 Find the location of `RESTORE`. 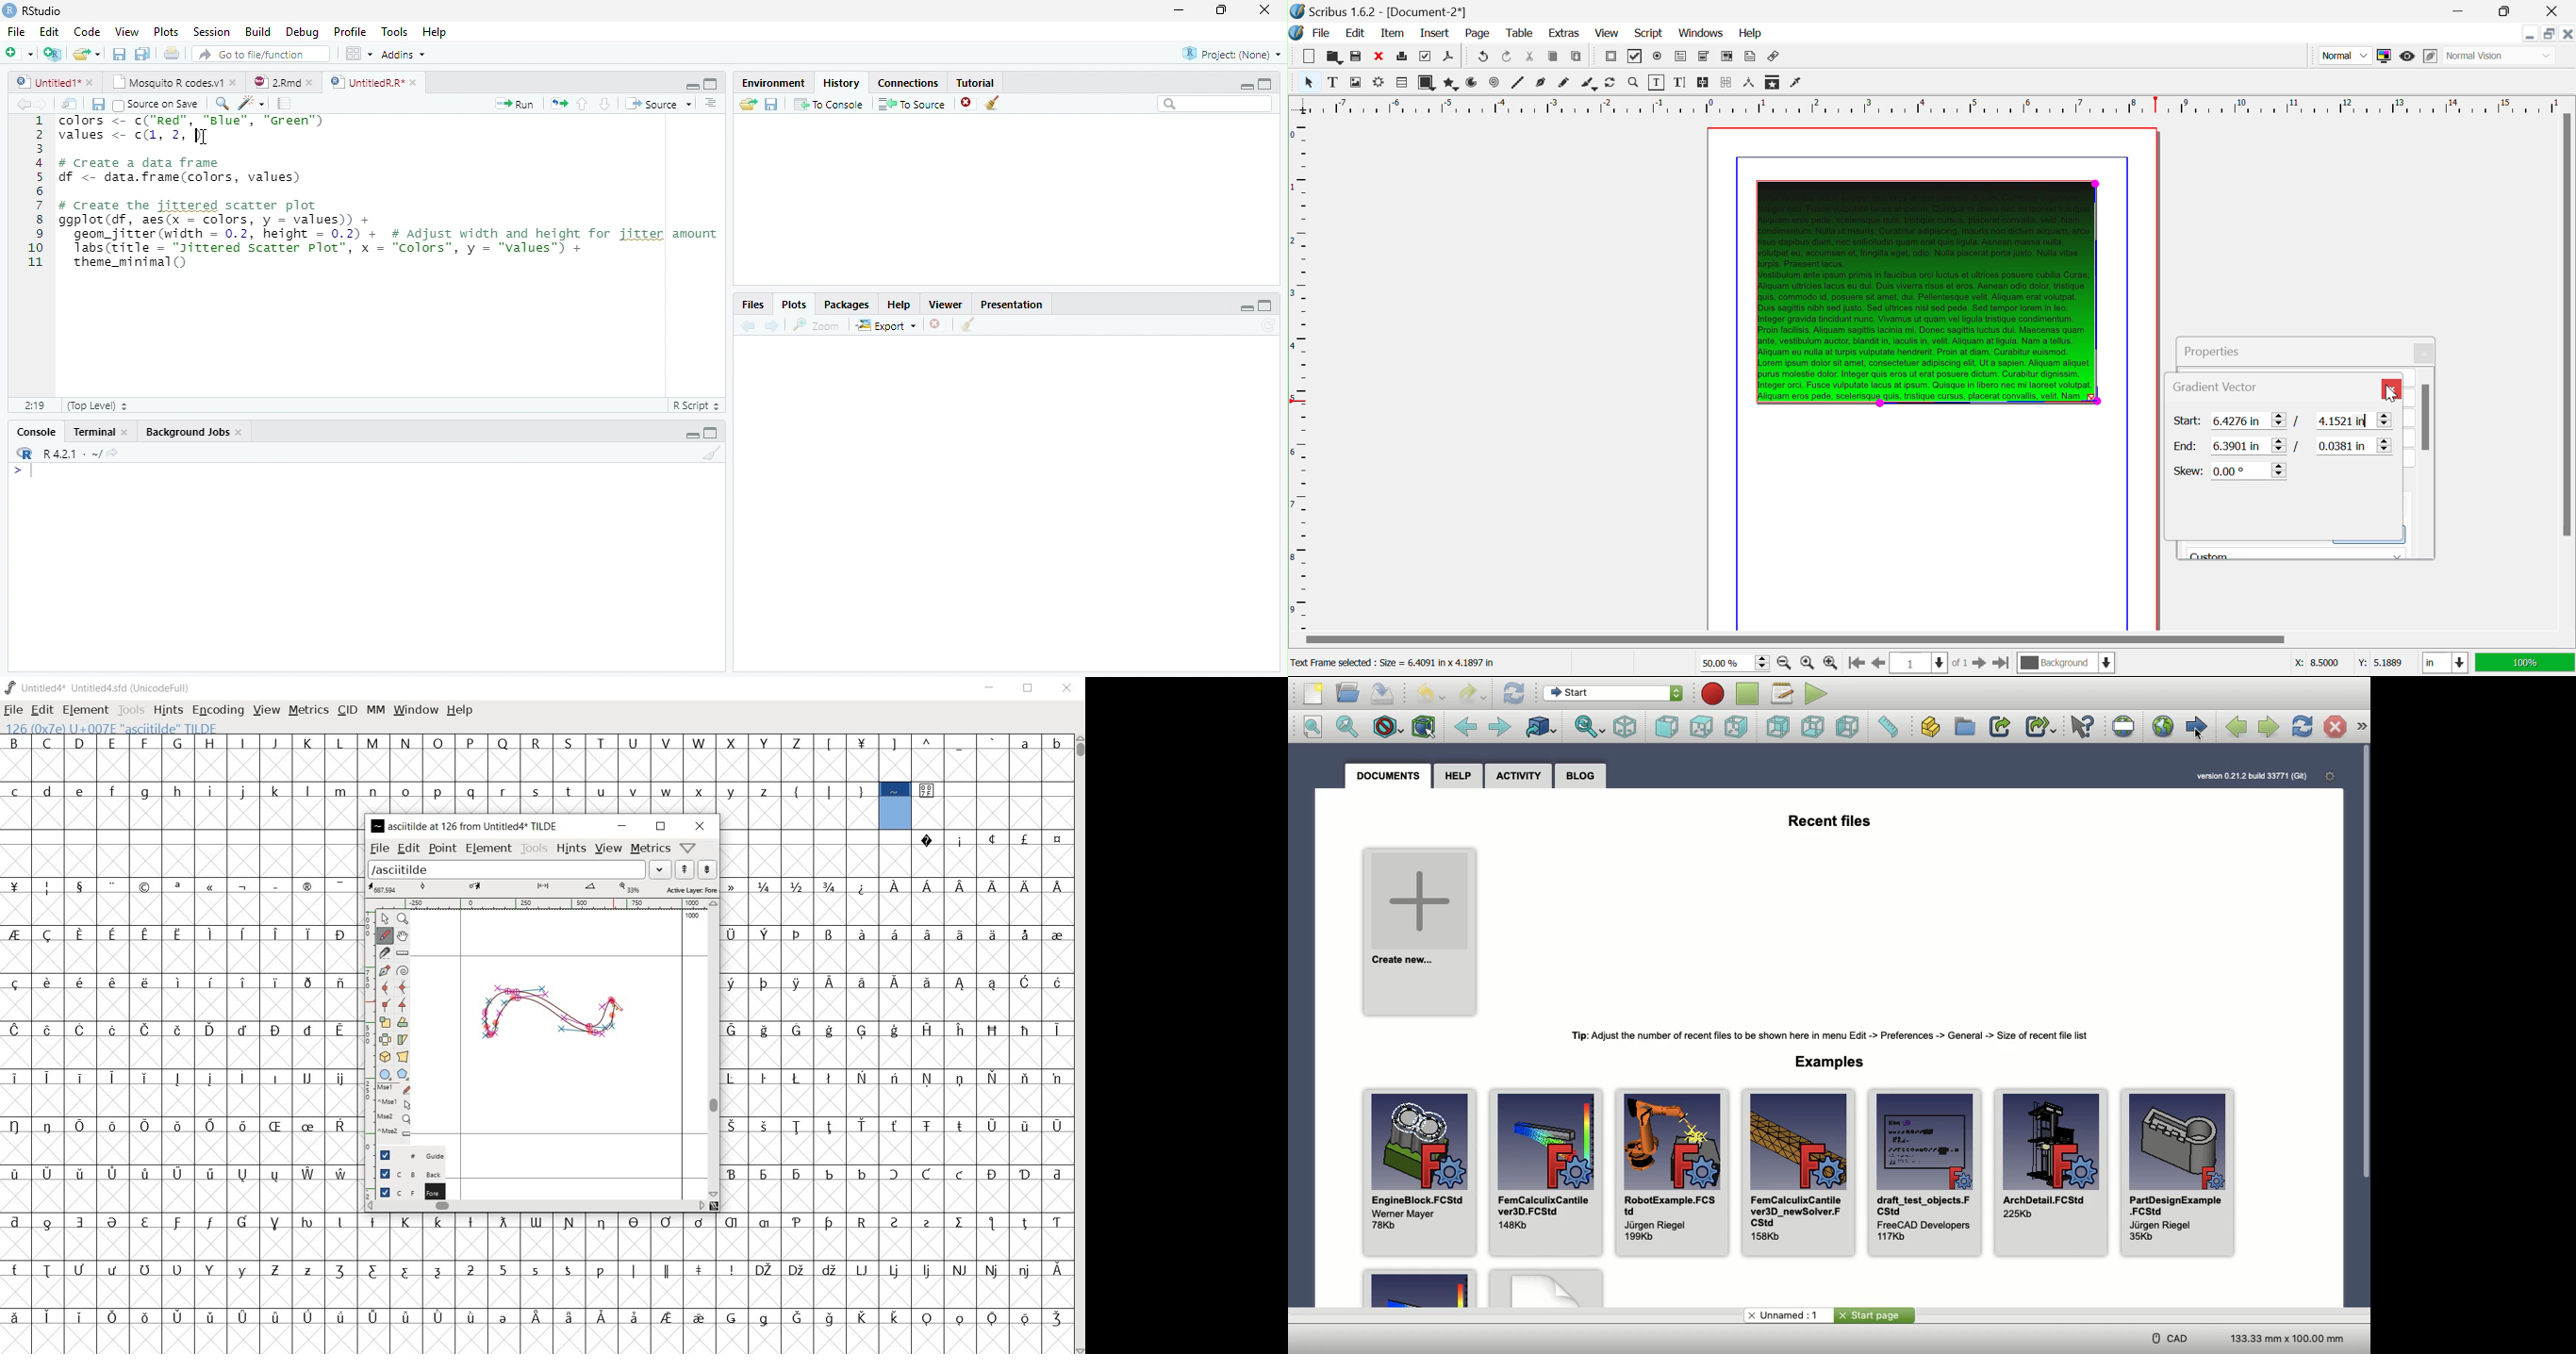

RESTORE is located at coordinates (1031, 689).